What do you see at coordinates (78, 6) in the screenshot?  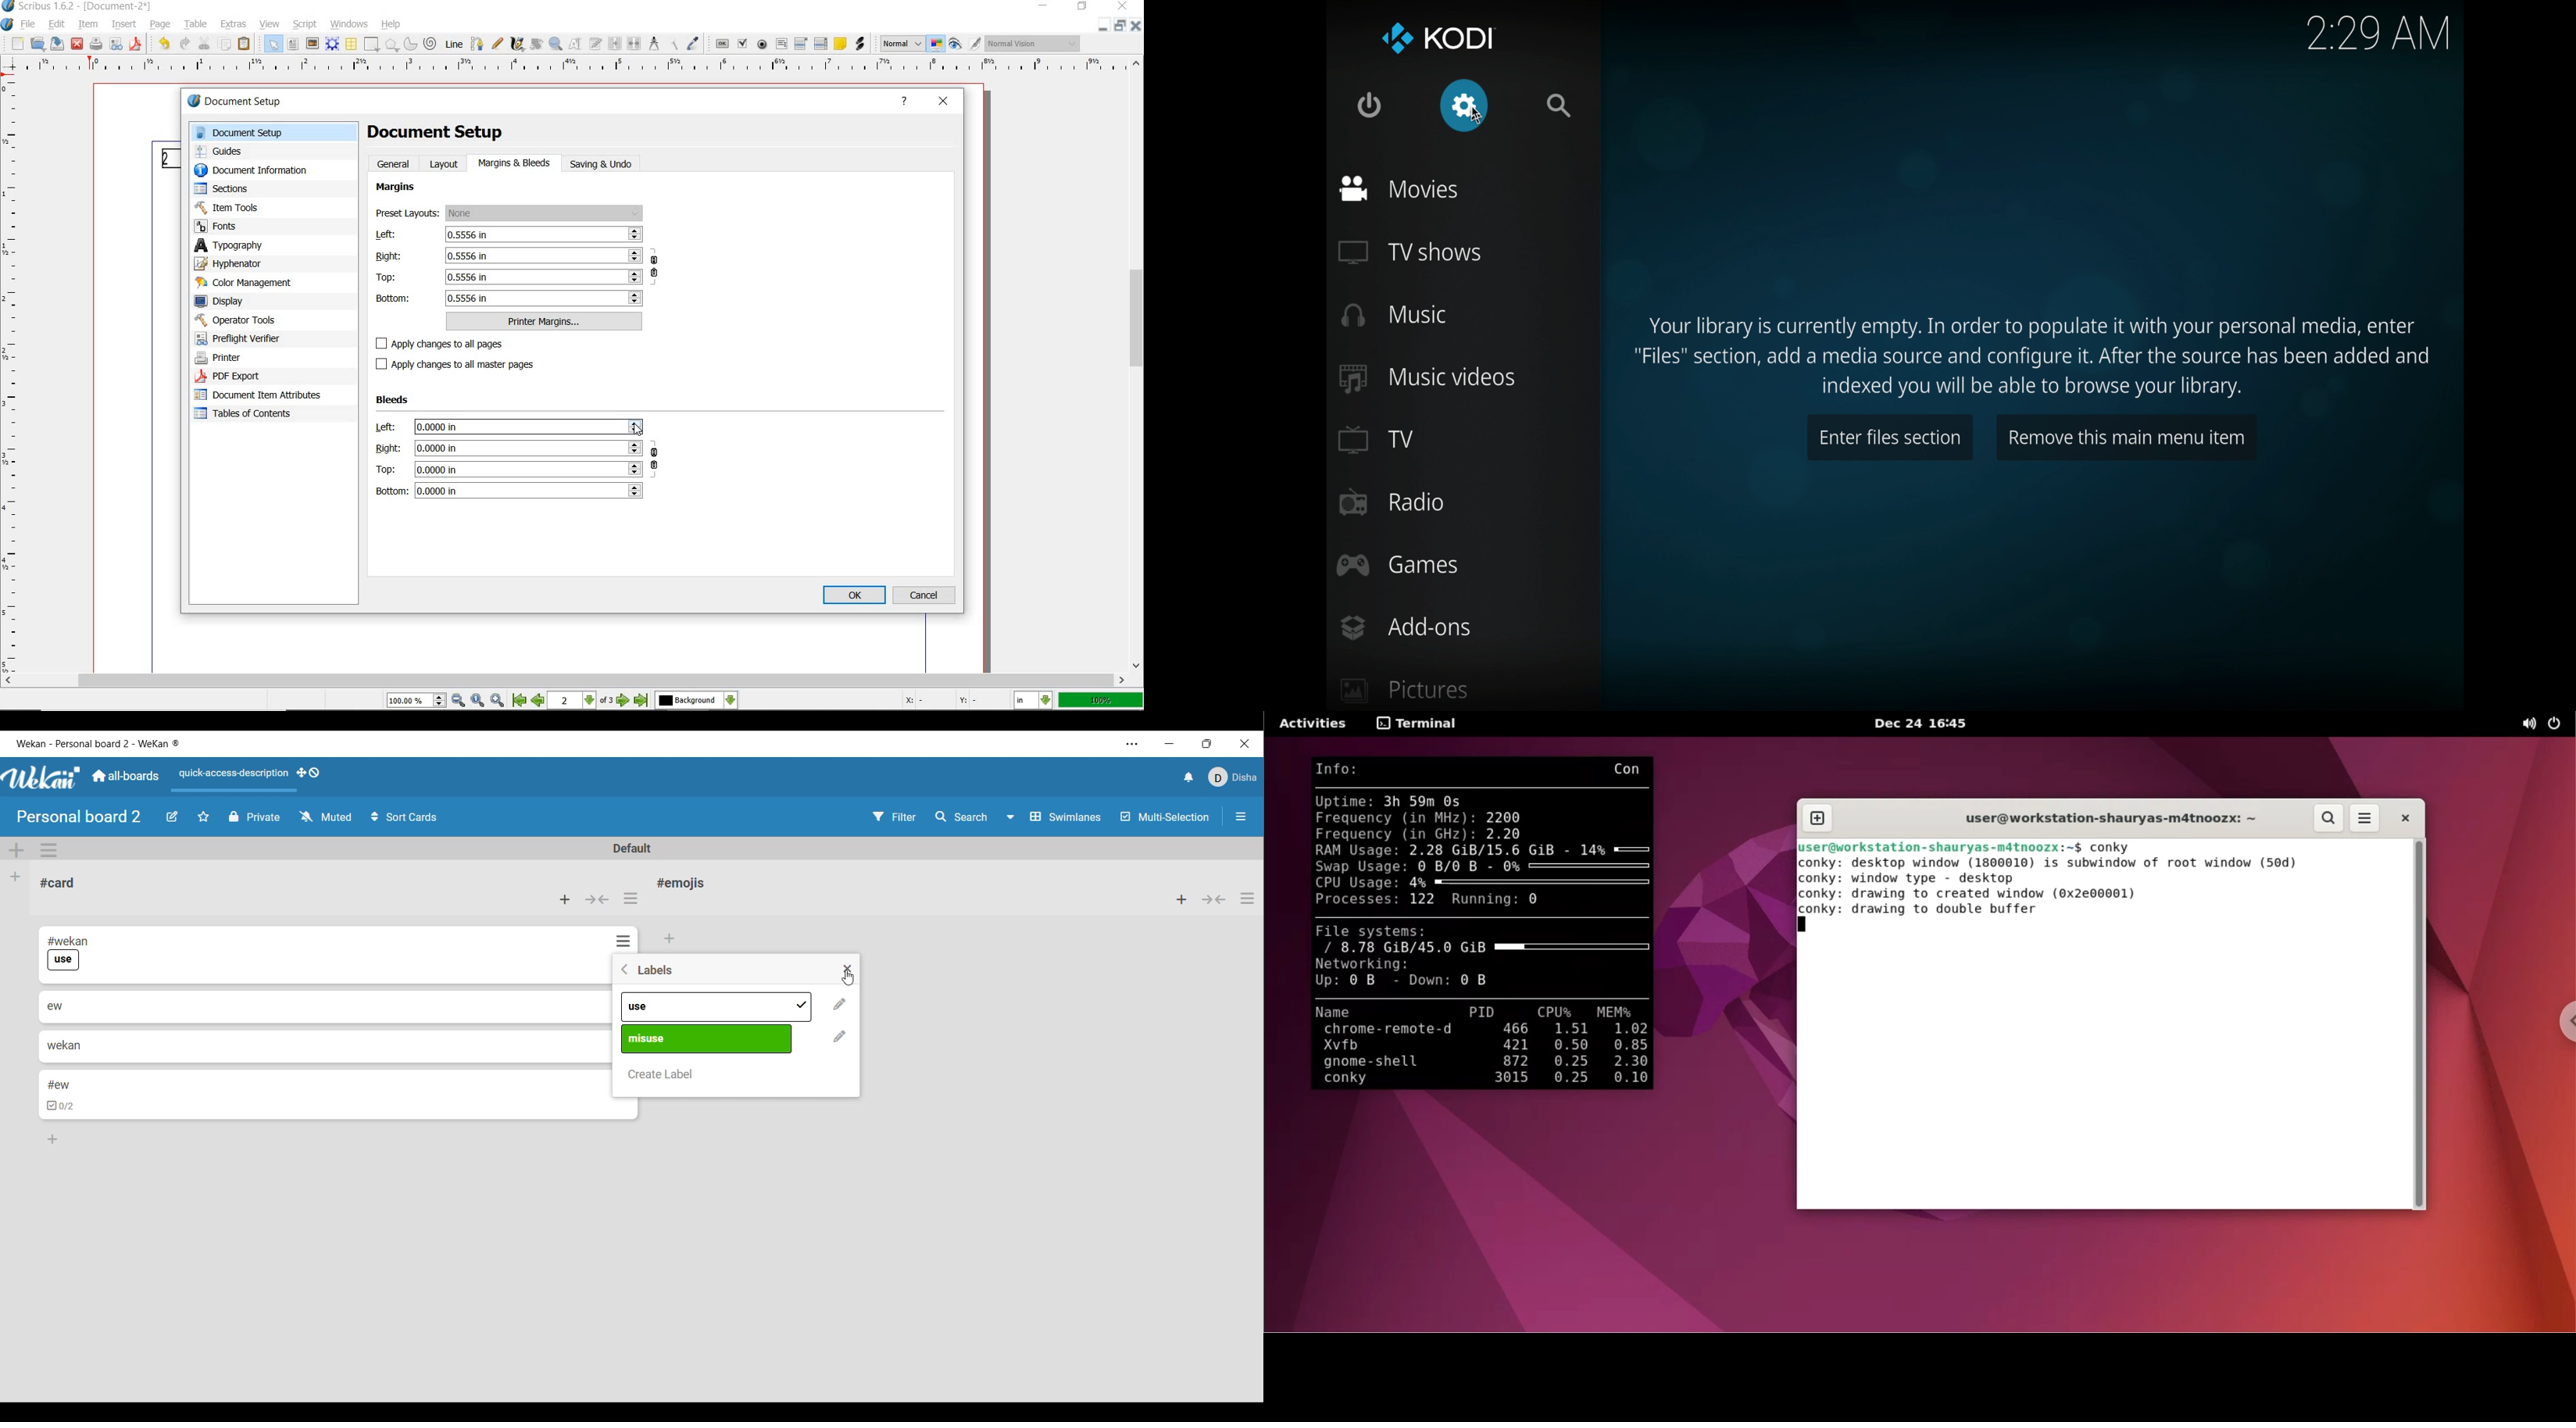 I see `Scribus 1.62 - [Document-2*]` at bounding box center [78, 6].